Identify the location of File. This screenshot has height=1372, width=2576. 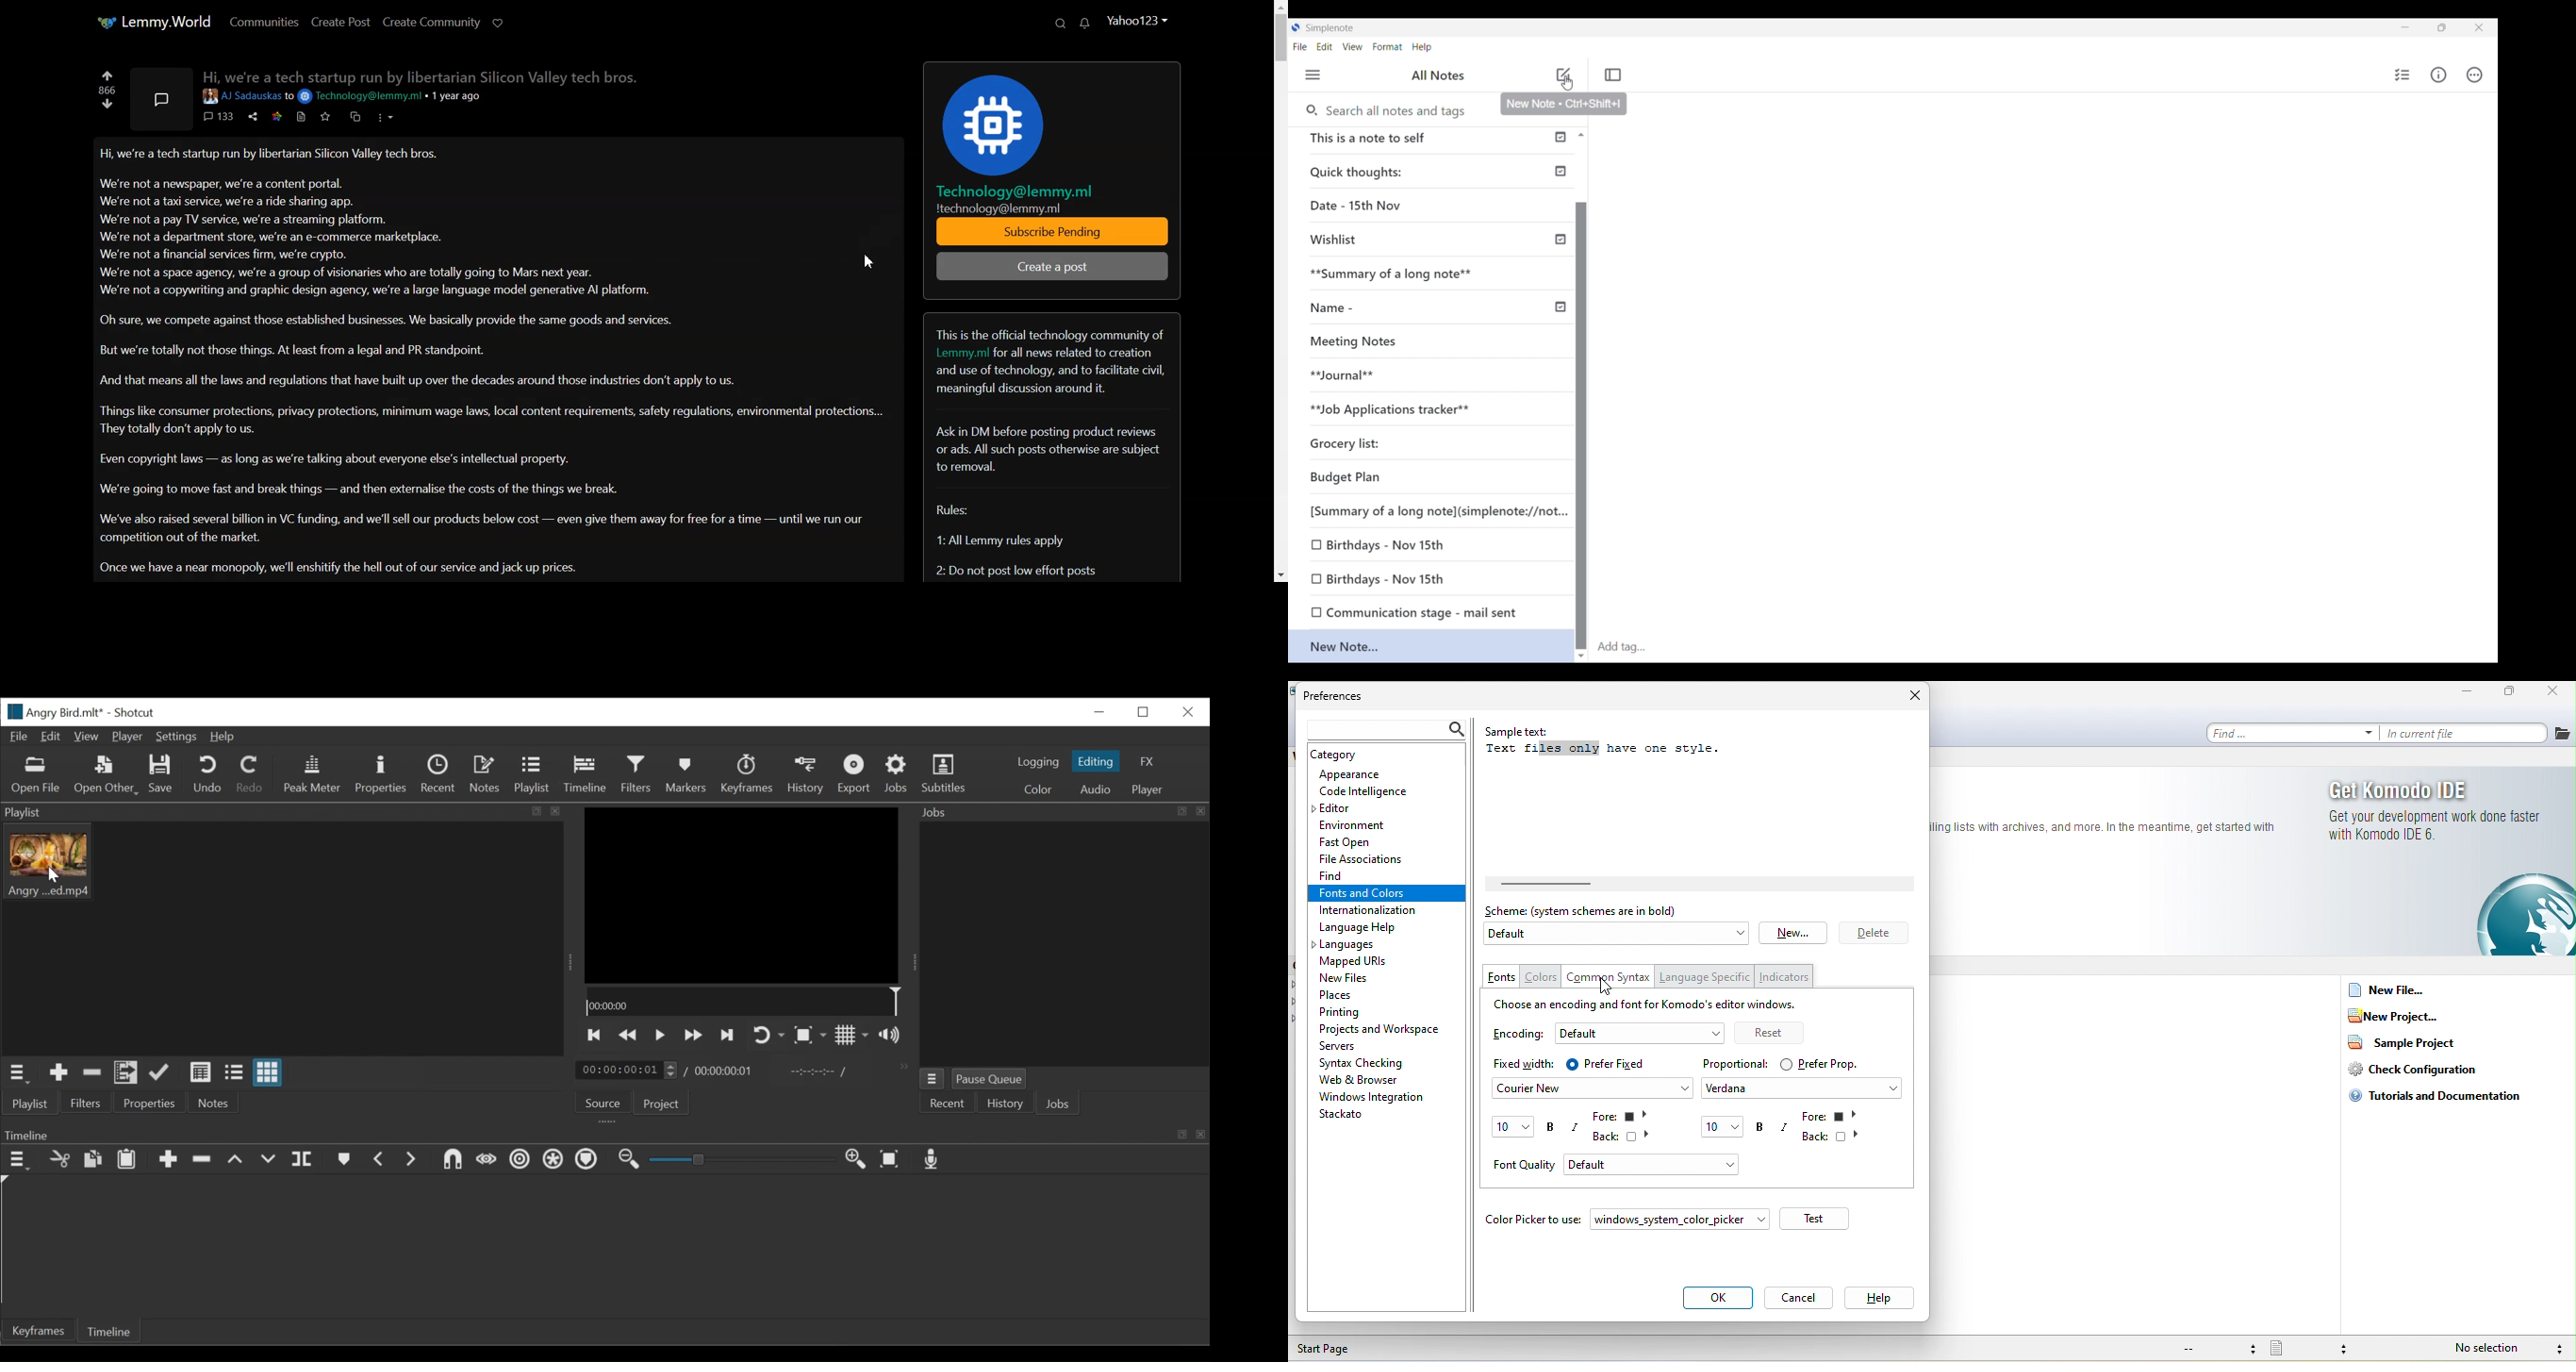
(20, 737).